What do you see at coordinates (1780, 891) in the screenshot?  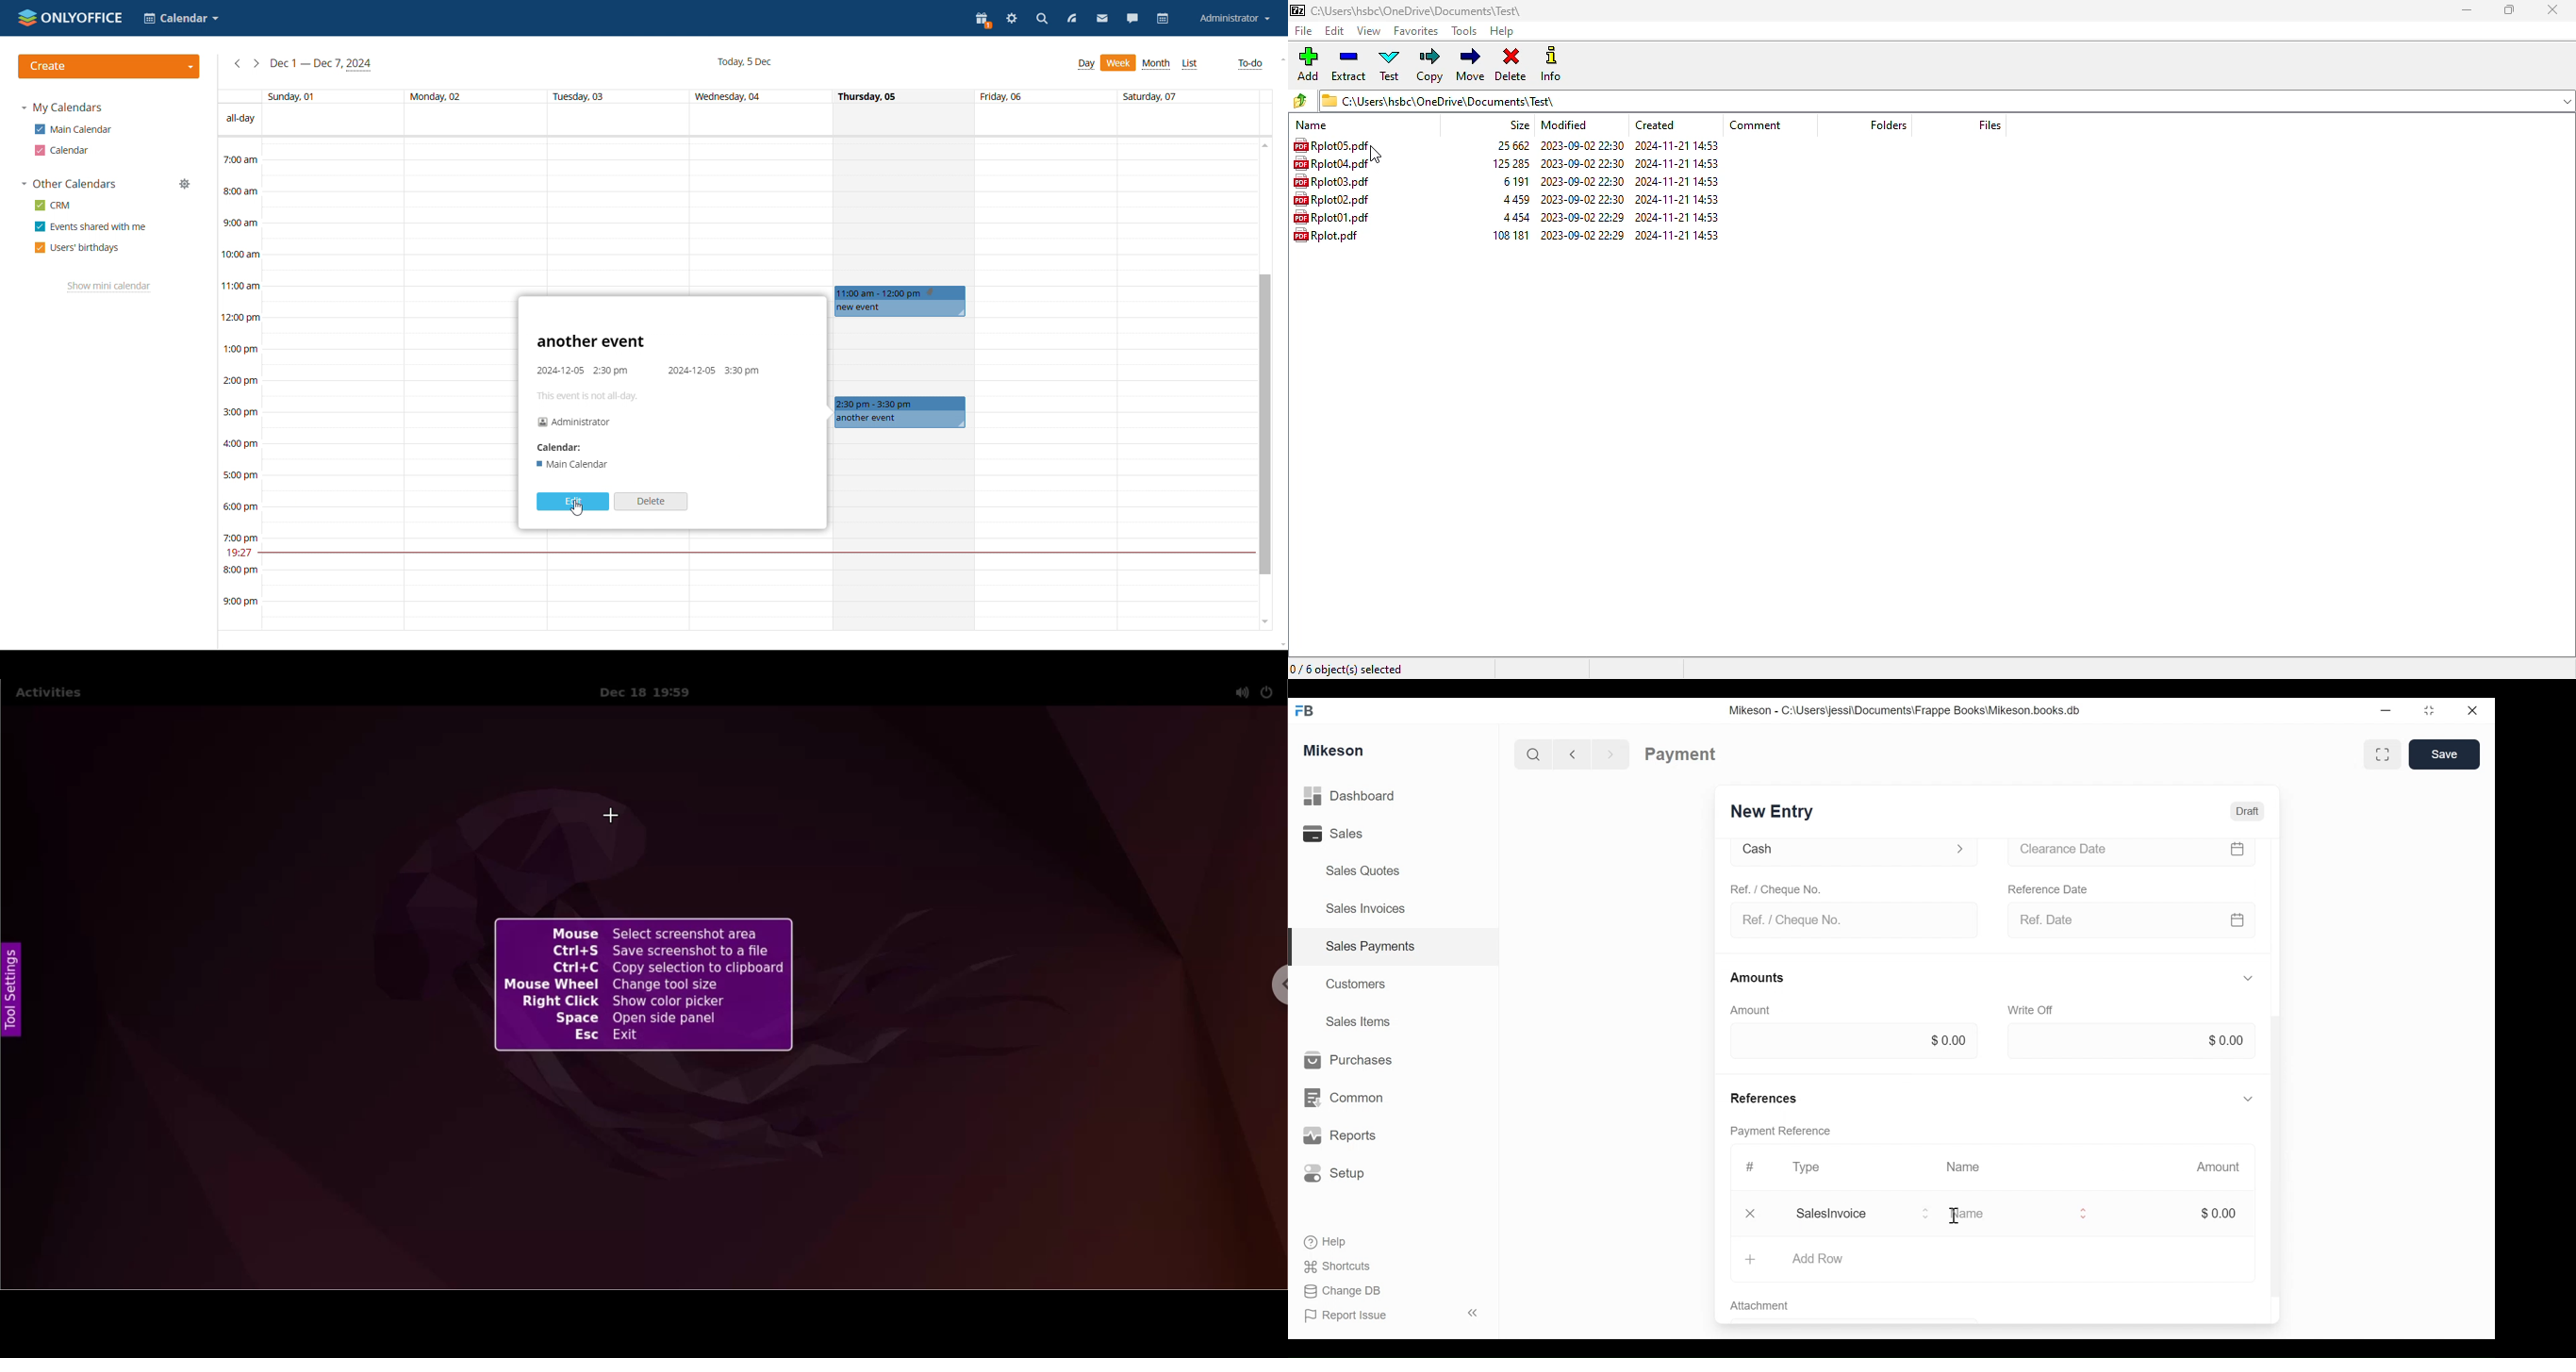 I see `Ref. / Cheque No.` at bounding box center [1780, 891].